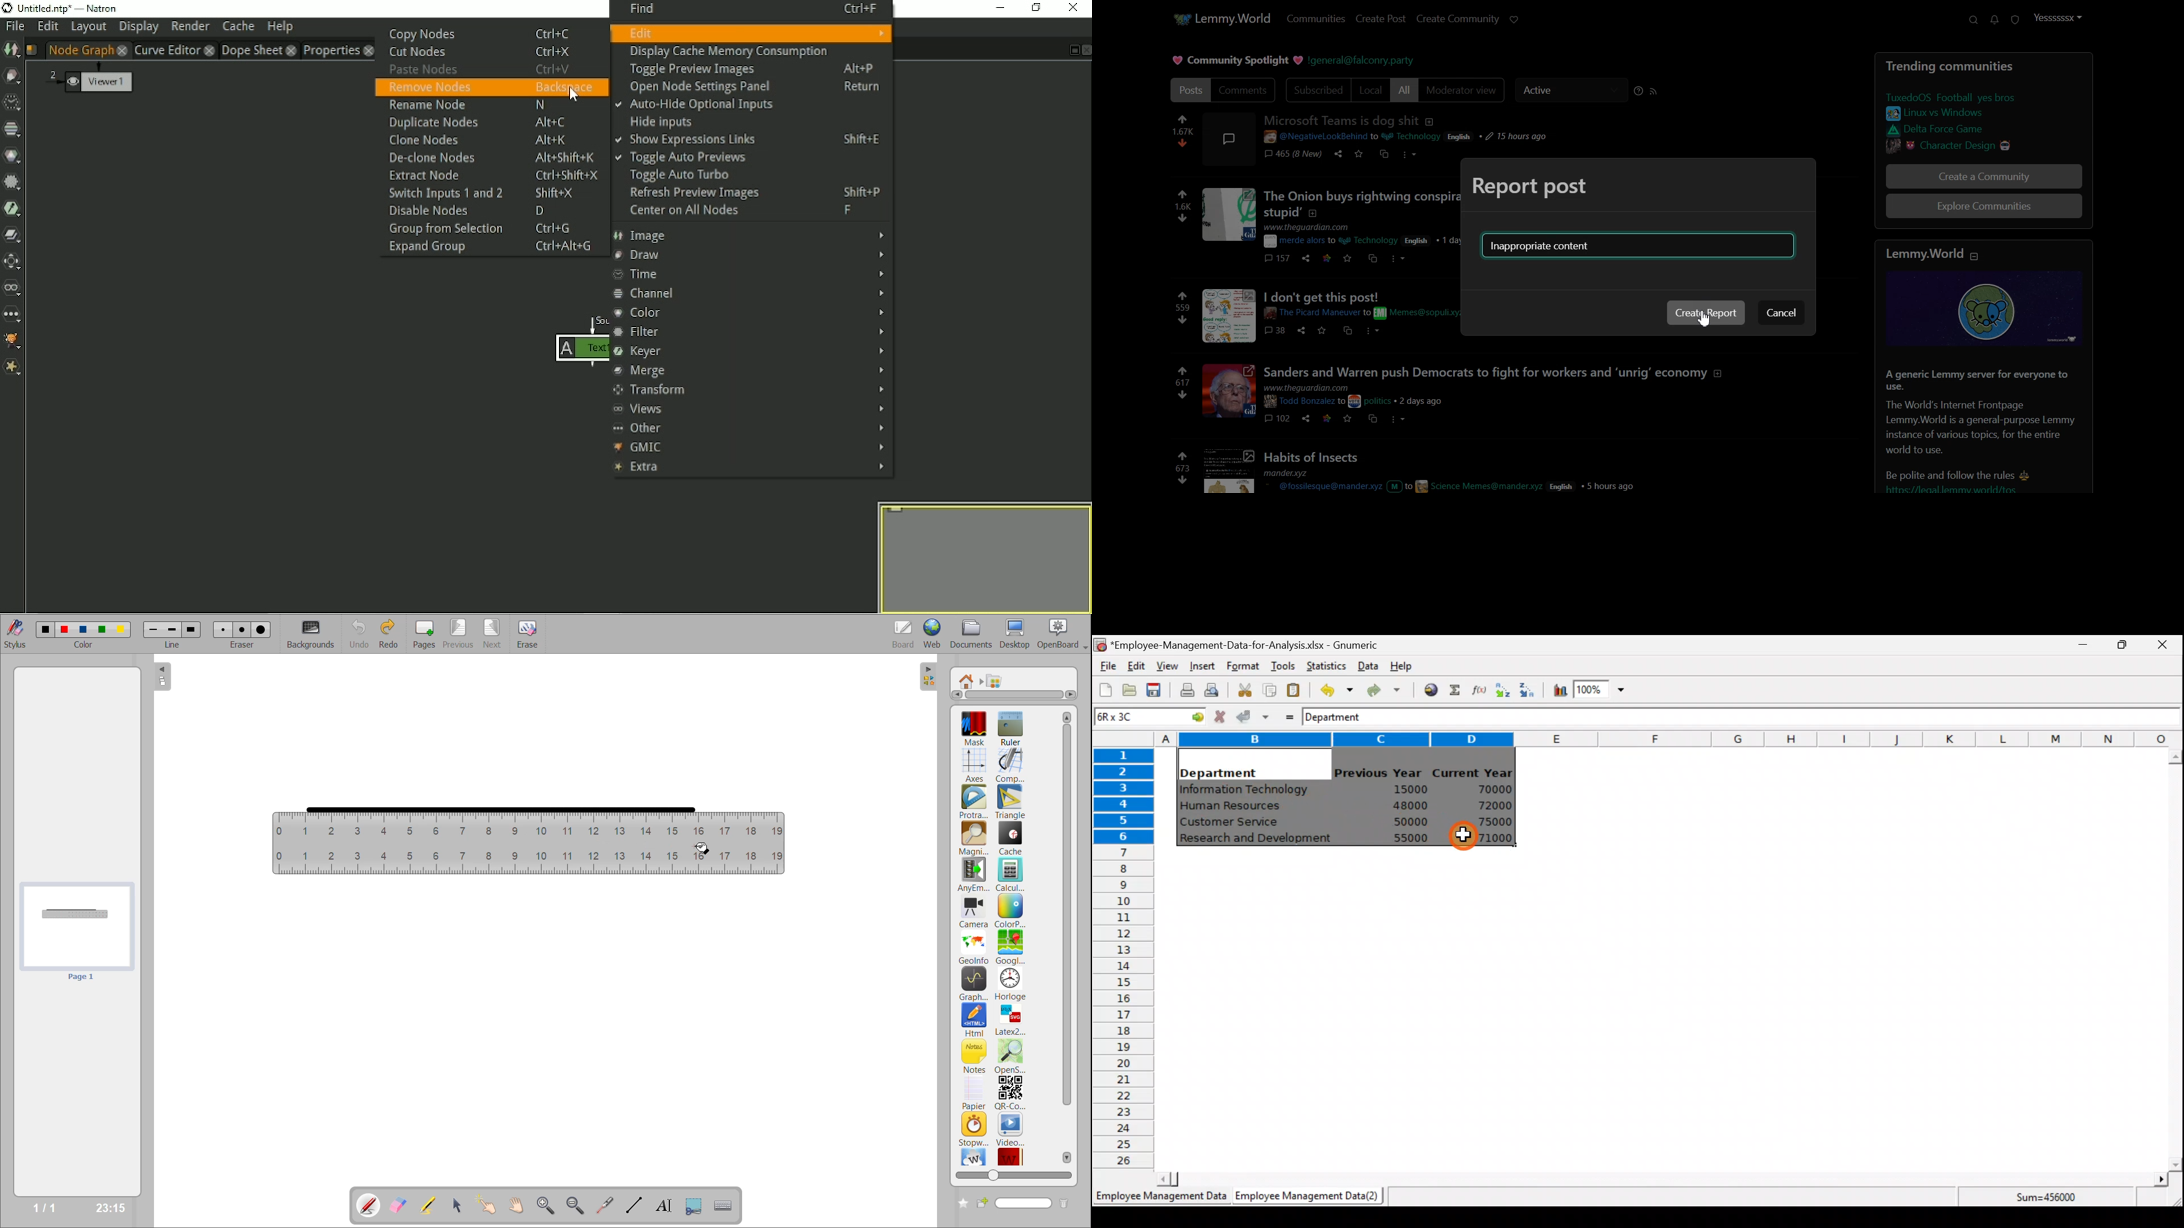 The image size is (2184, 1232). I want to click on Cut the selection, so click(1242, 688).